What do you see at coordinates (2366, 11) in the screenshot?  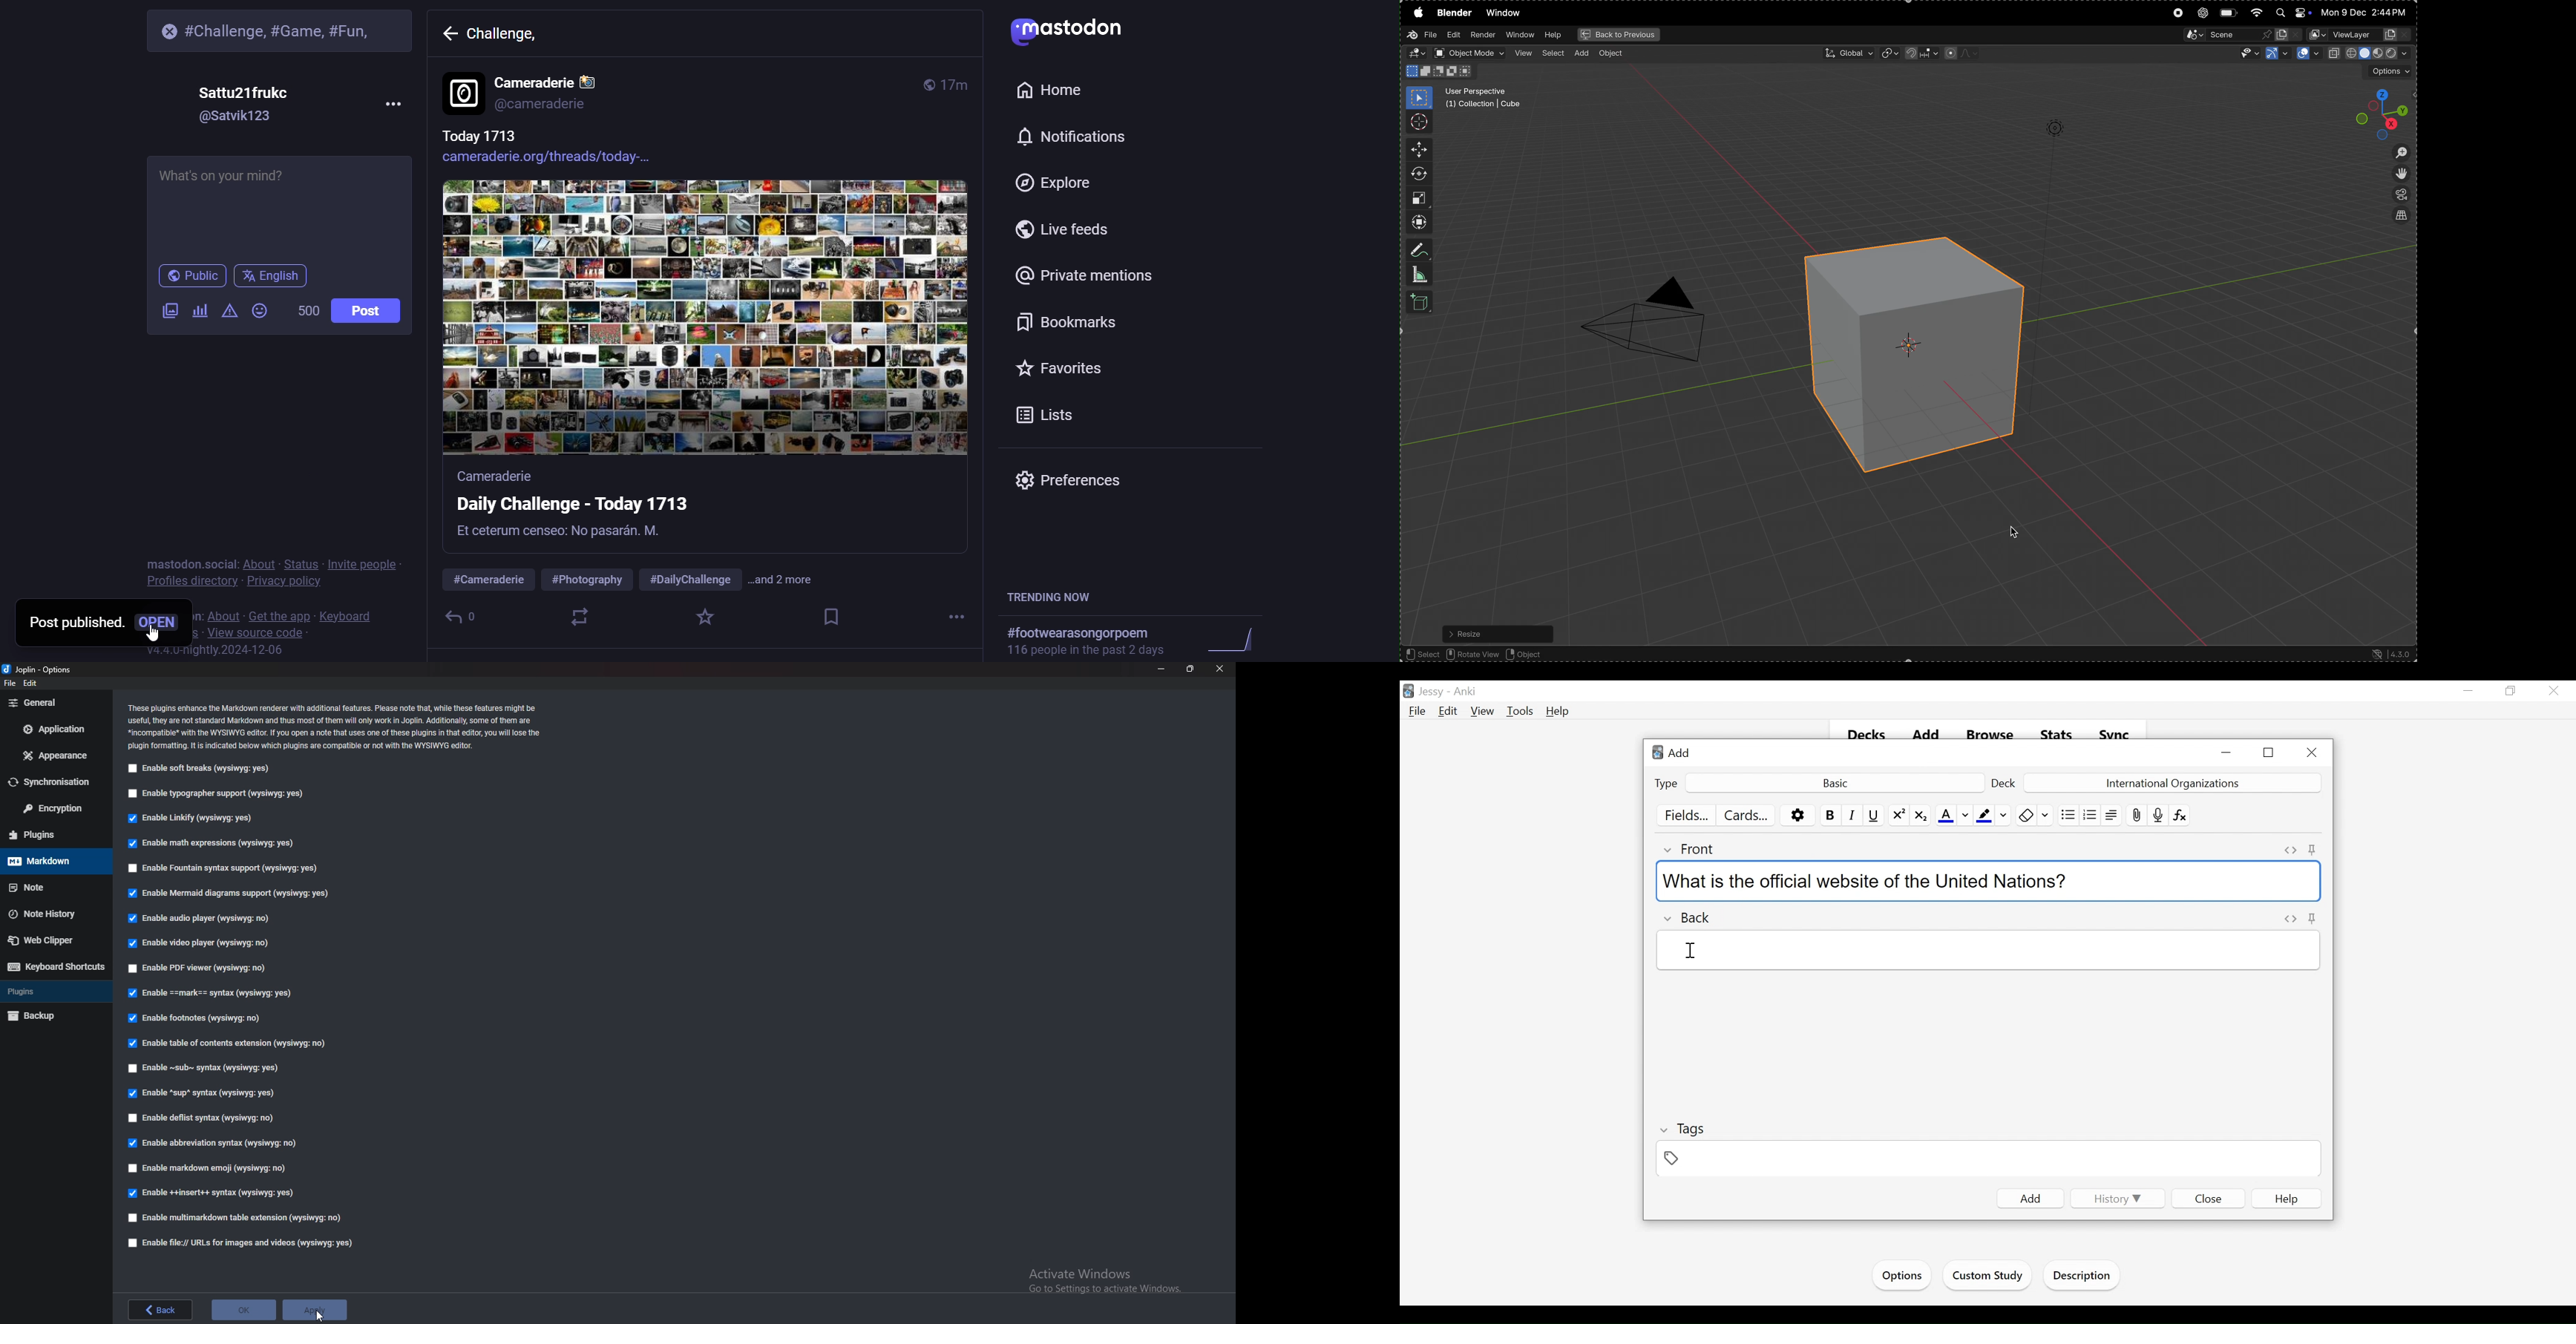 I see `date and time` at bounding box center [2366, 11].